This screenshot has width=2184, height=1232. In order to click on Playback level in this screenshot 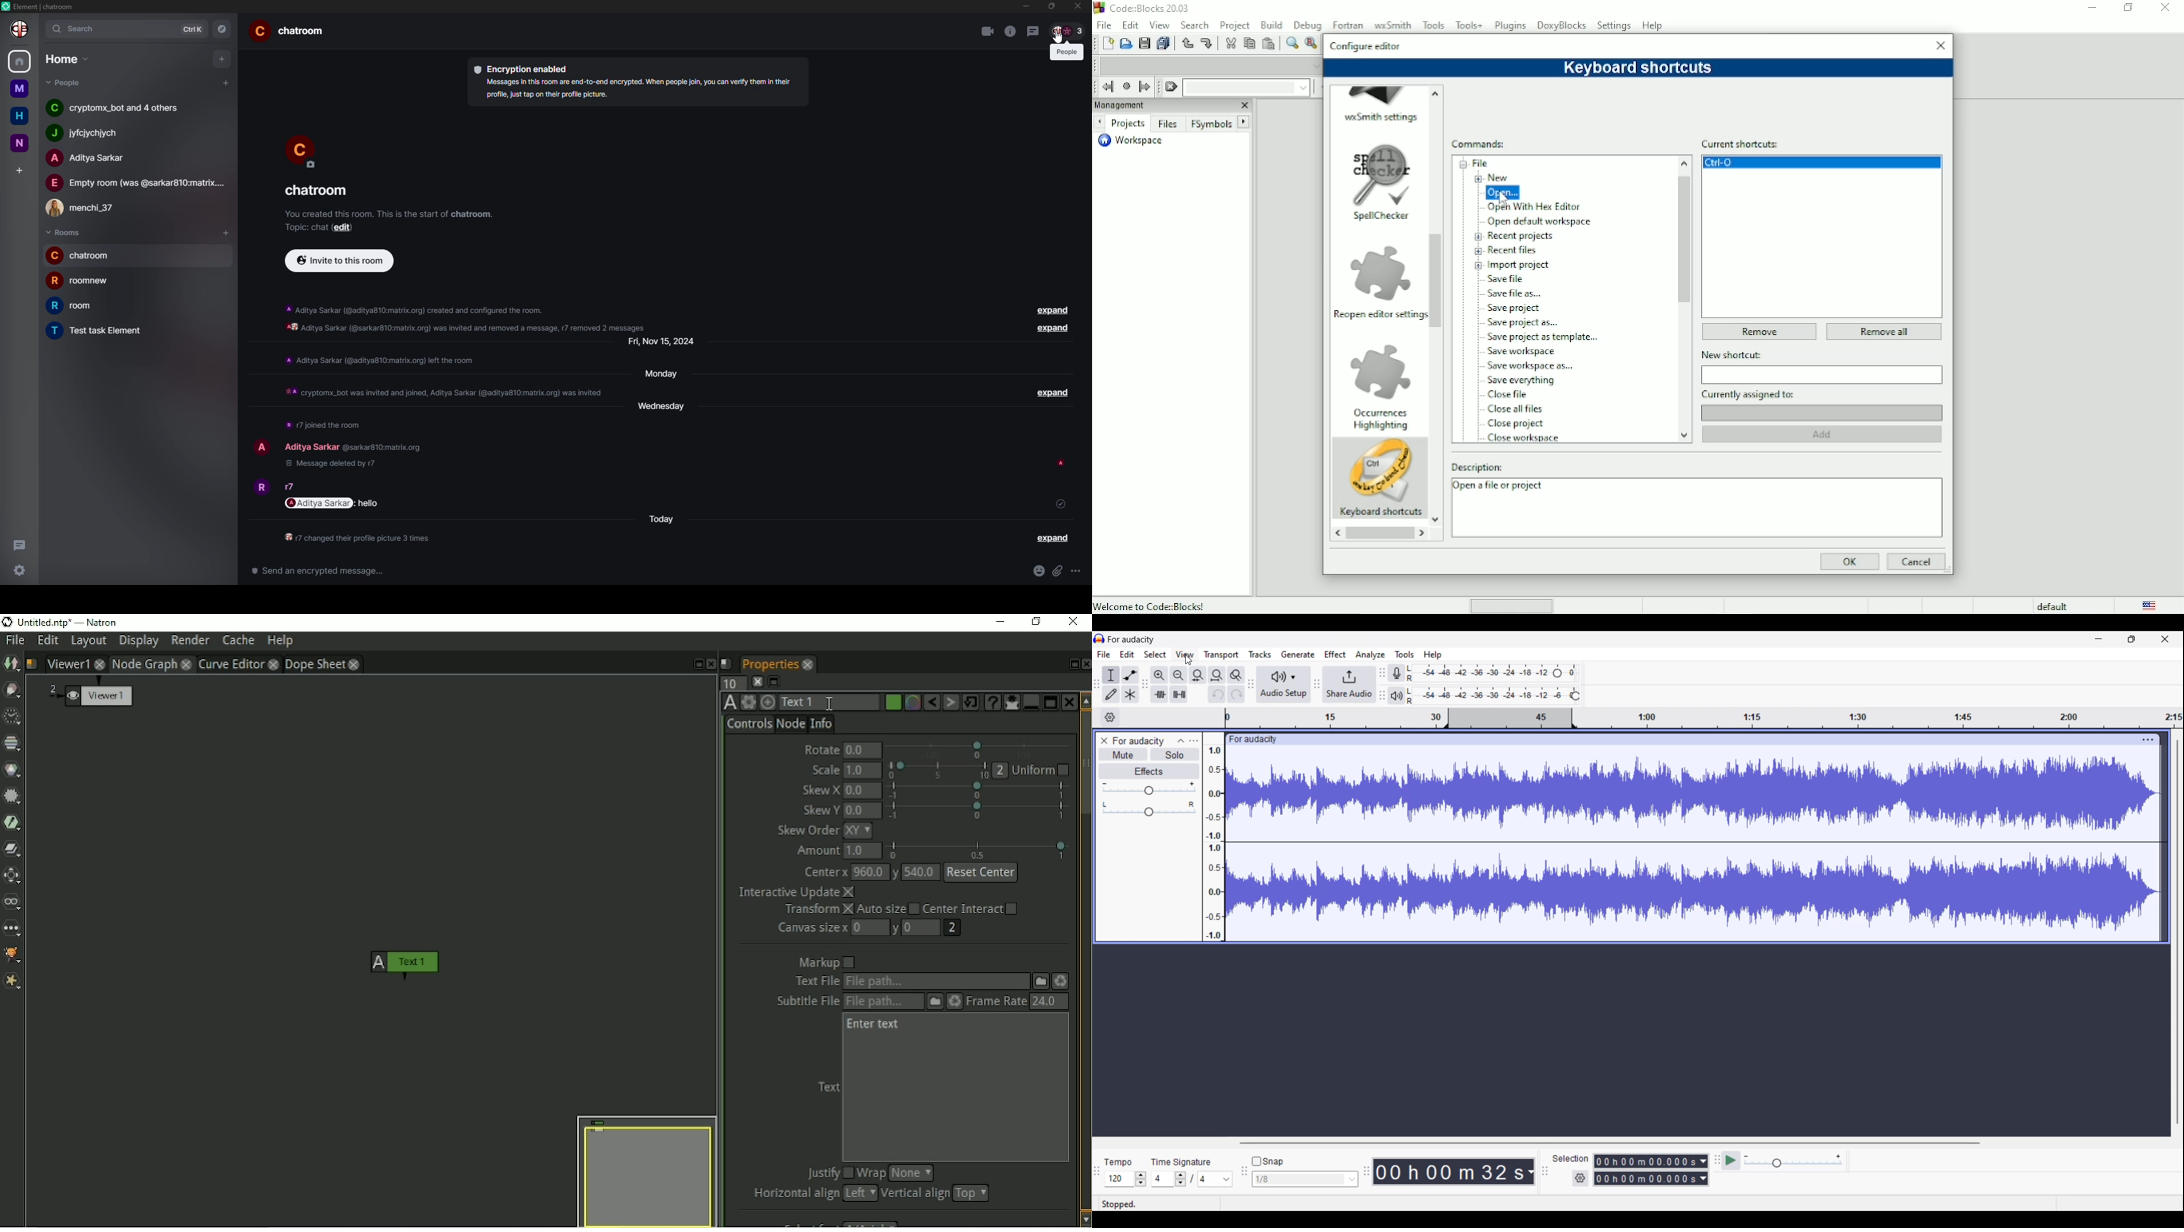, I will do `click(1488, 696)`.